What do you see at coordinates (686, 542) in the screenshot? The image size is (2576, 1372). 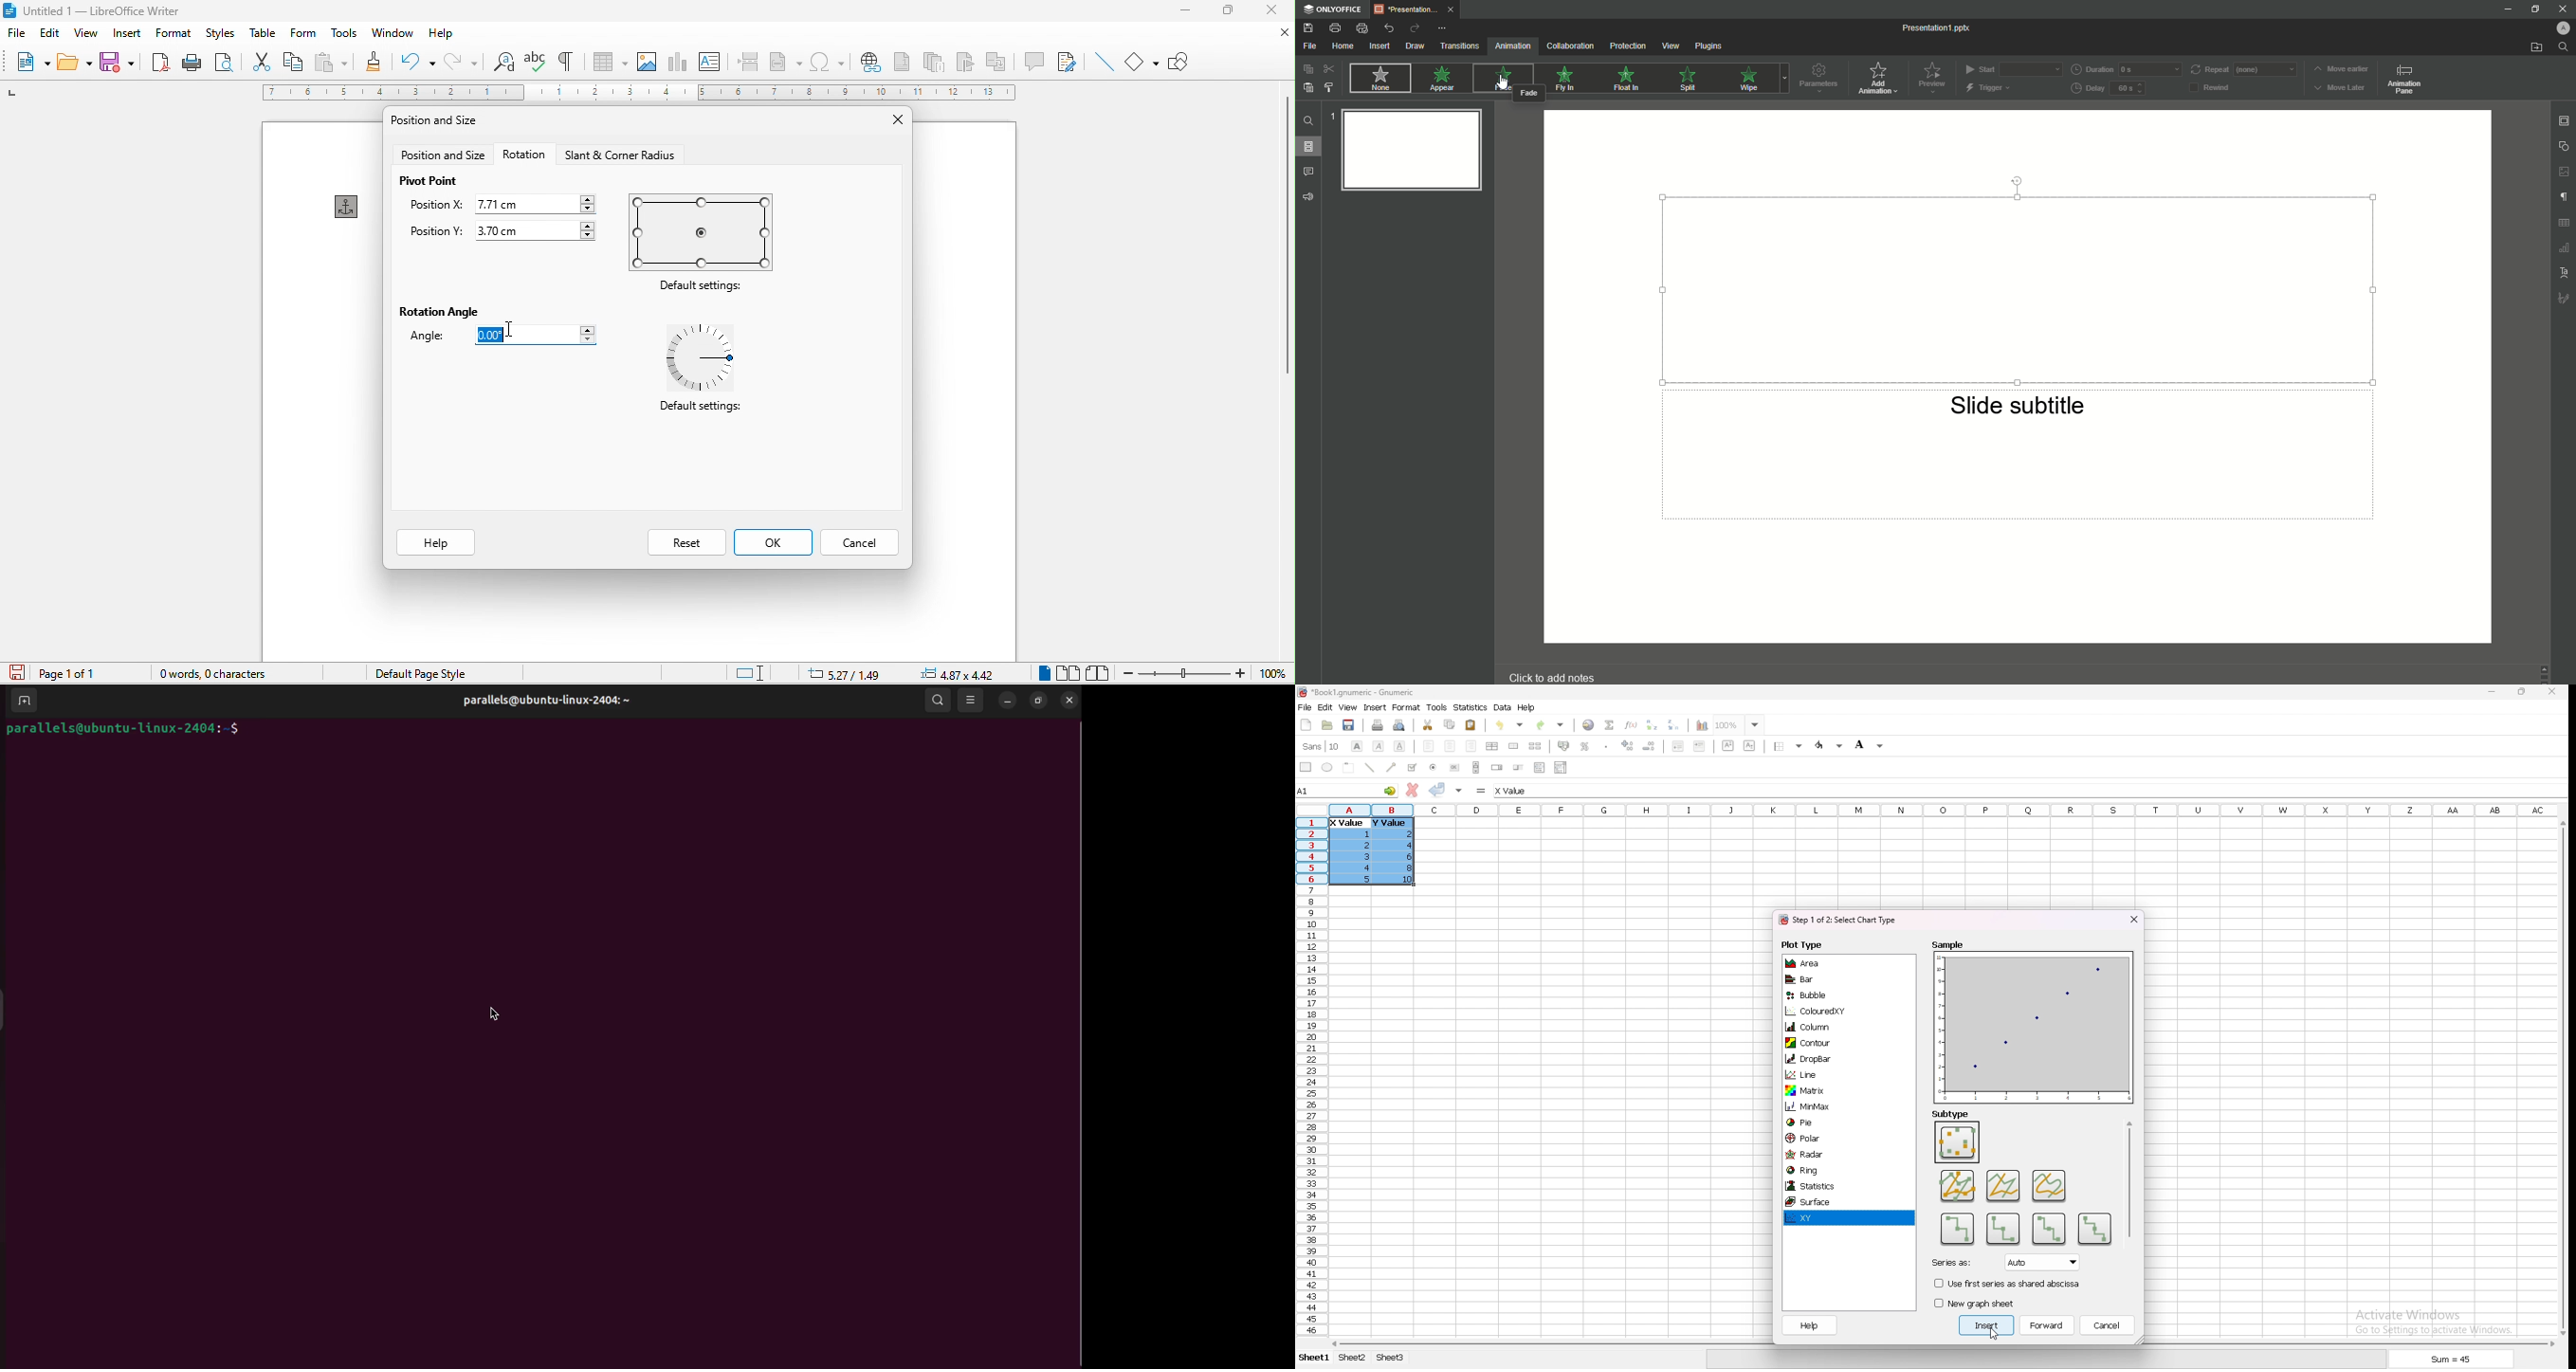 I see `reset` at bounding box center [686, 542].